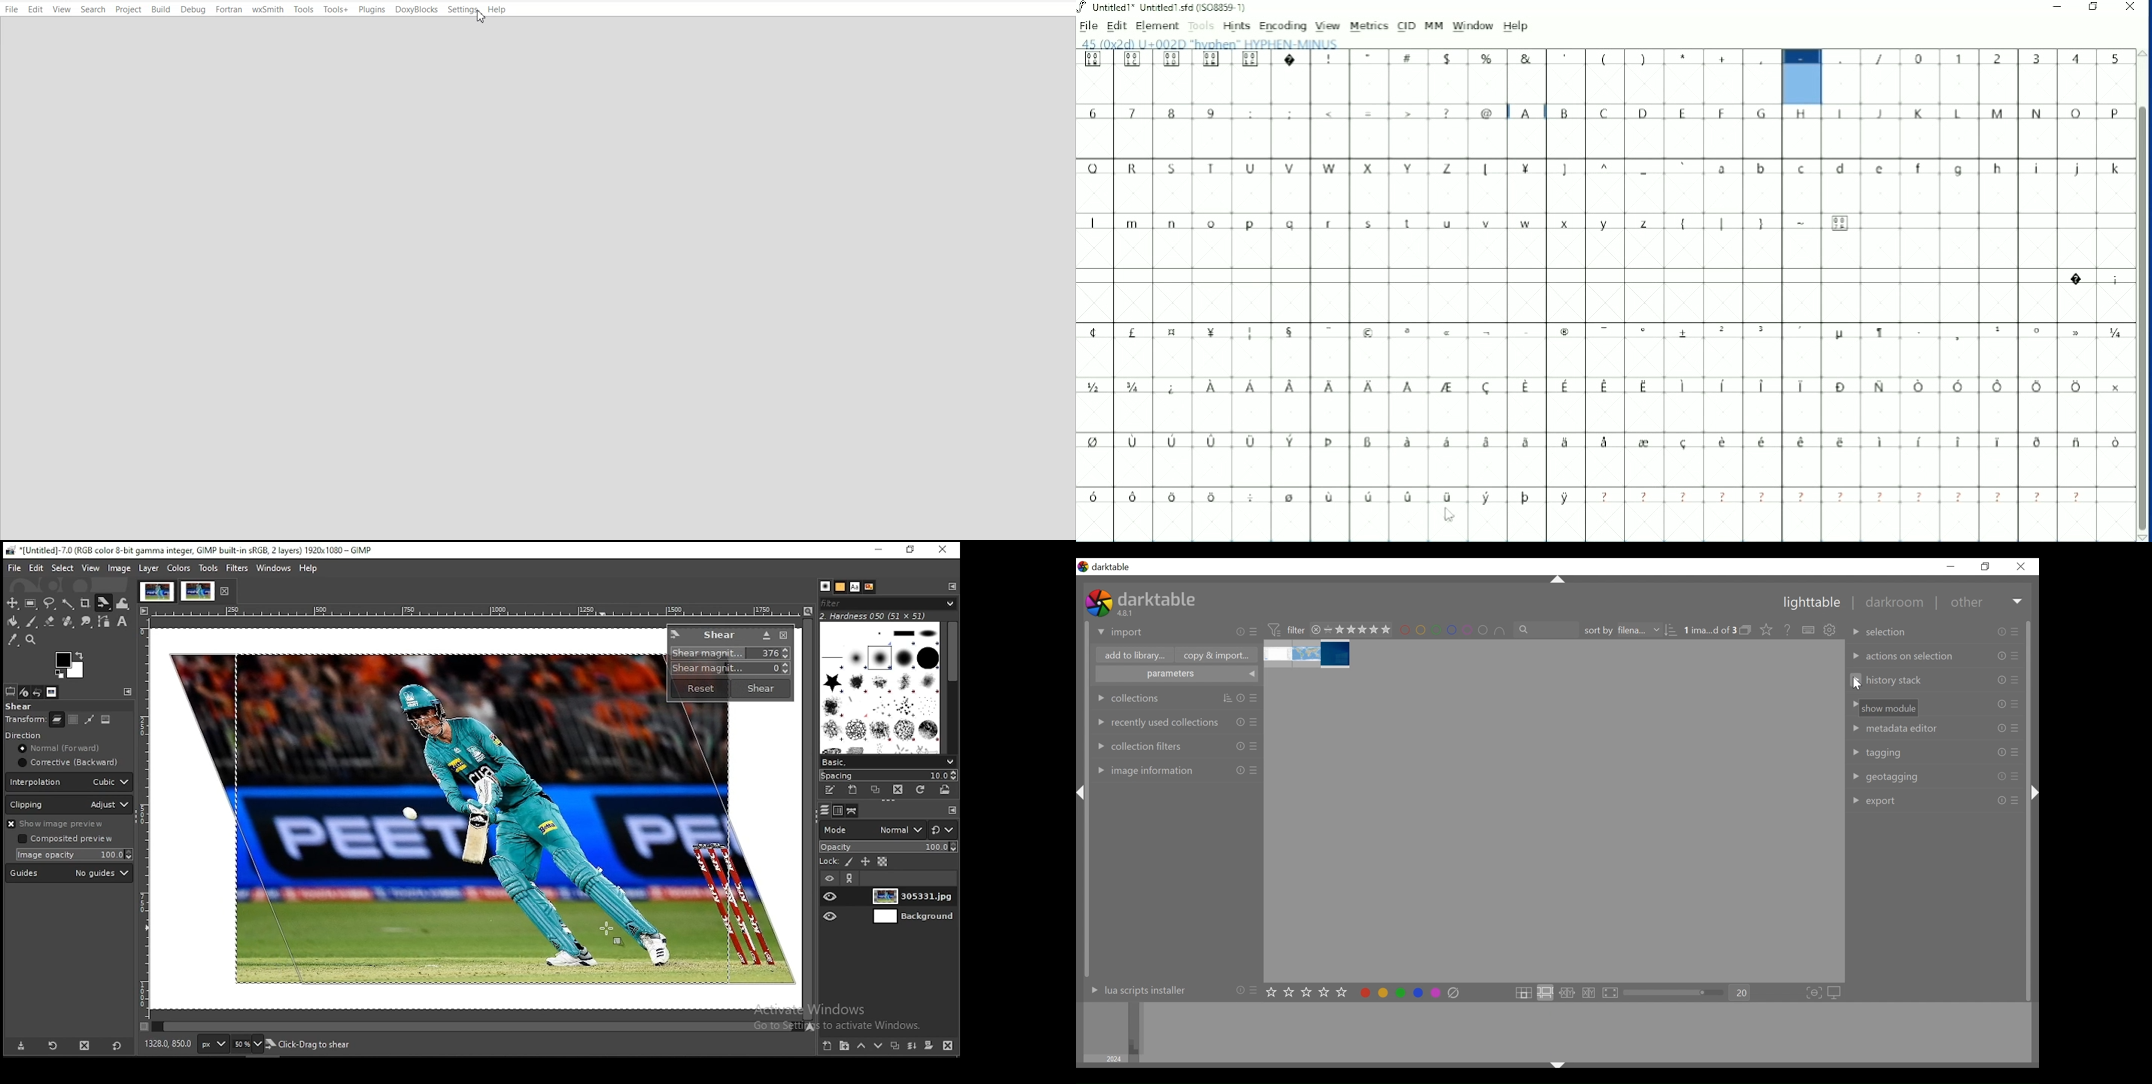 This screenshot has height=1092, width=2156. Describe the element at coordinates (1236, 26) in the screenshot. I see `Hints` at that location.